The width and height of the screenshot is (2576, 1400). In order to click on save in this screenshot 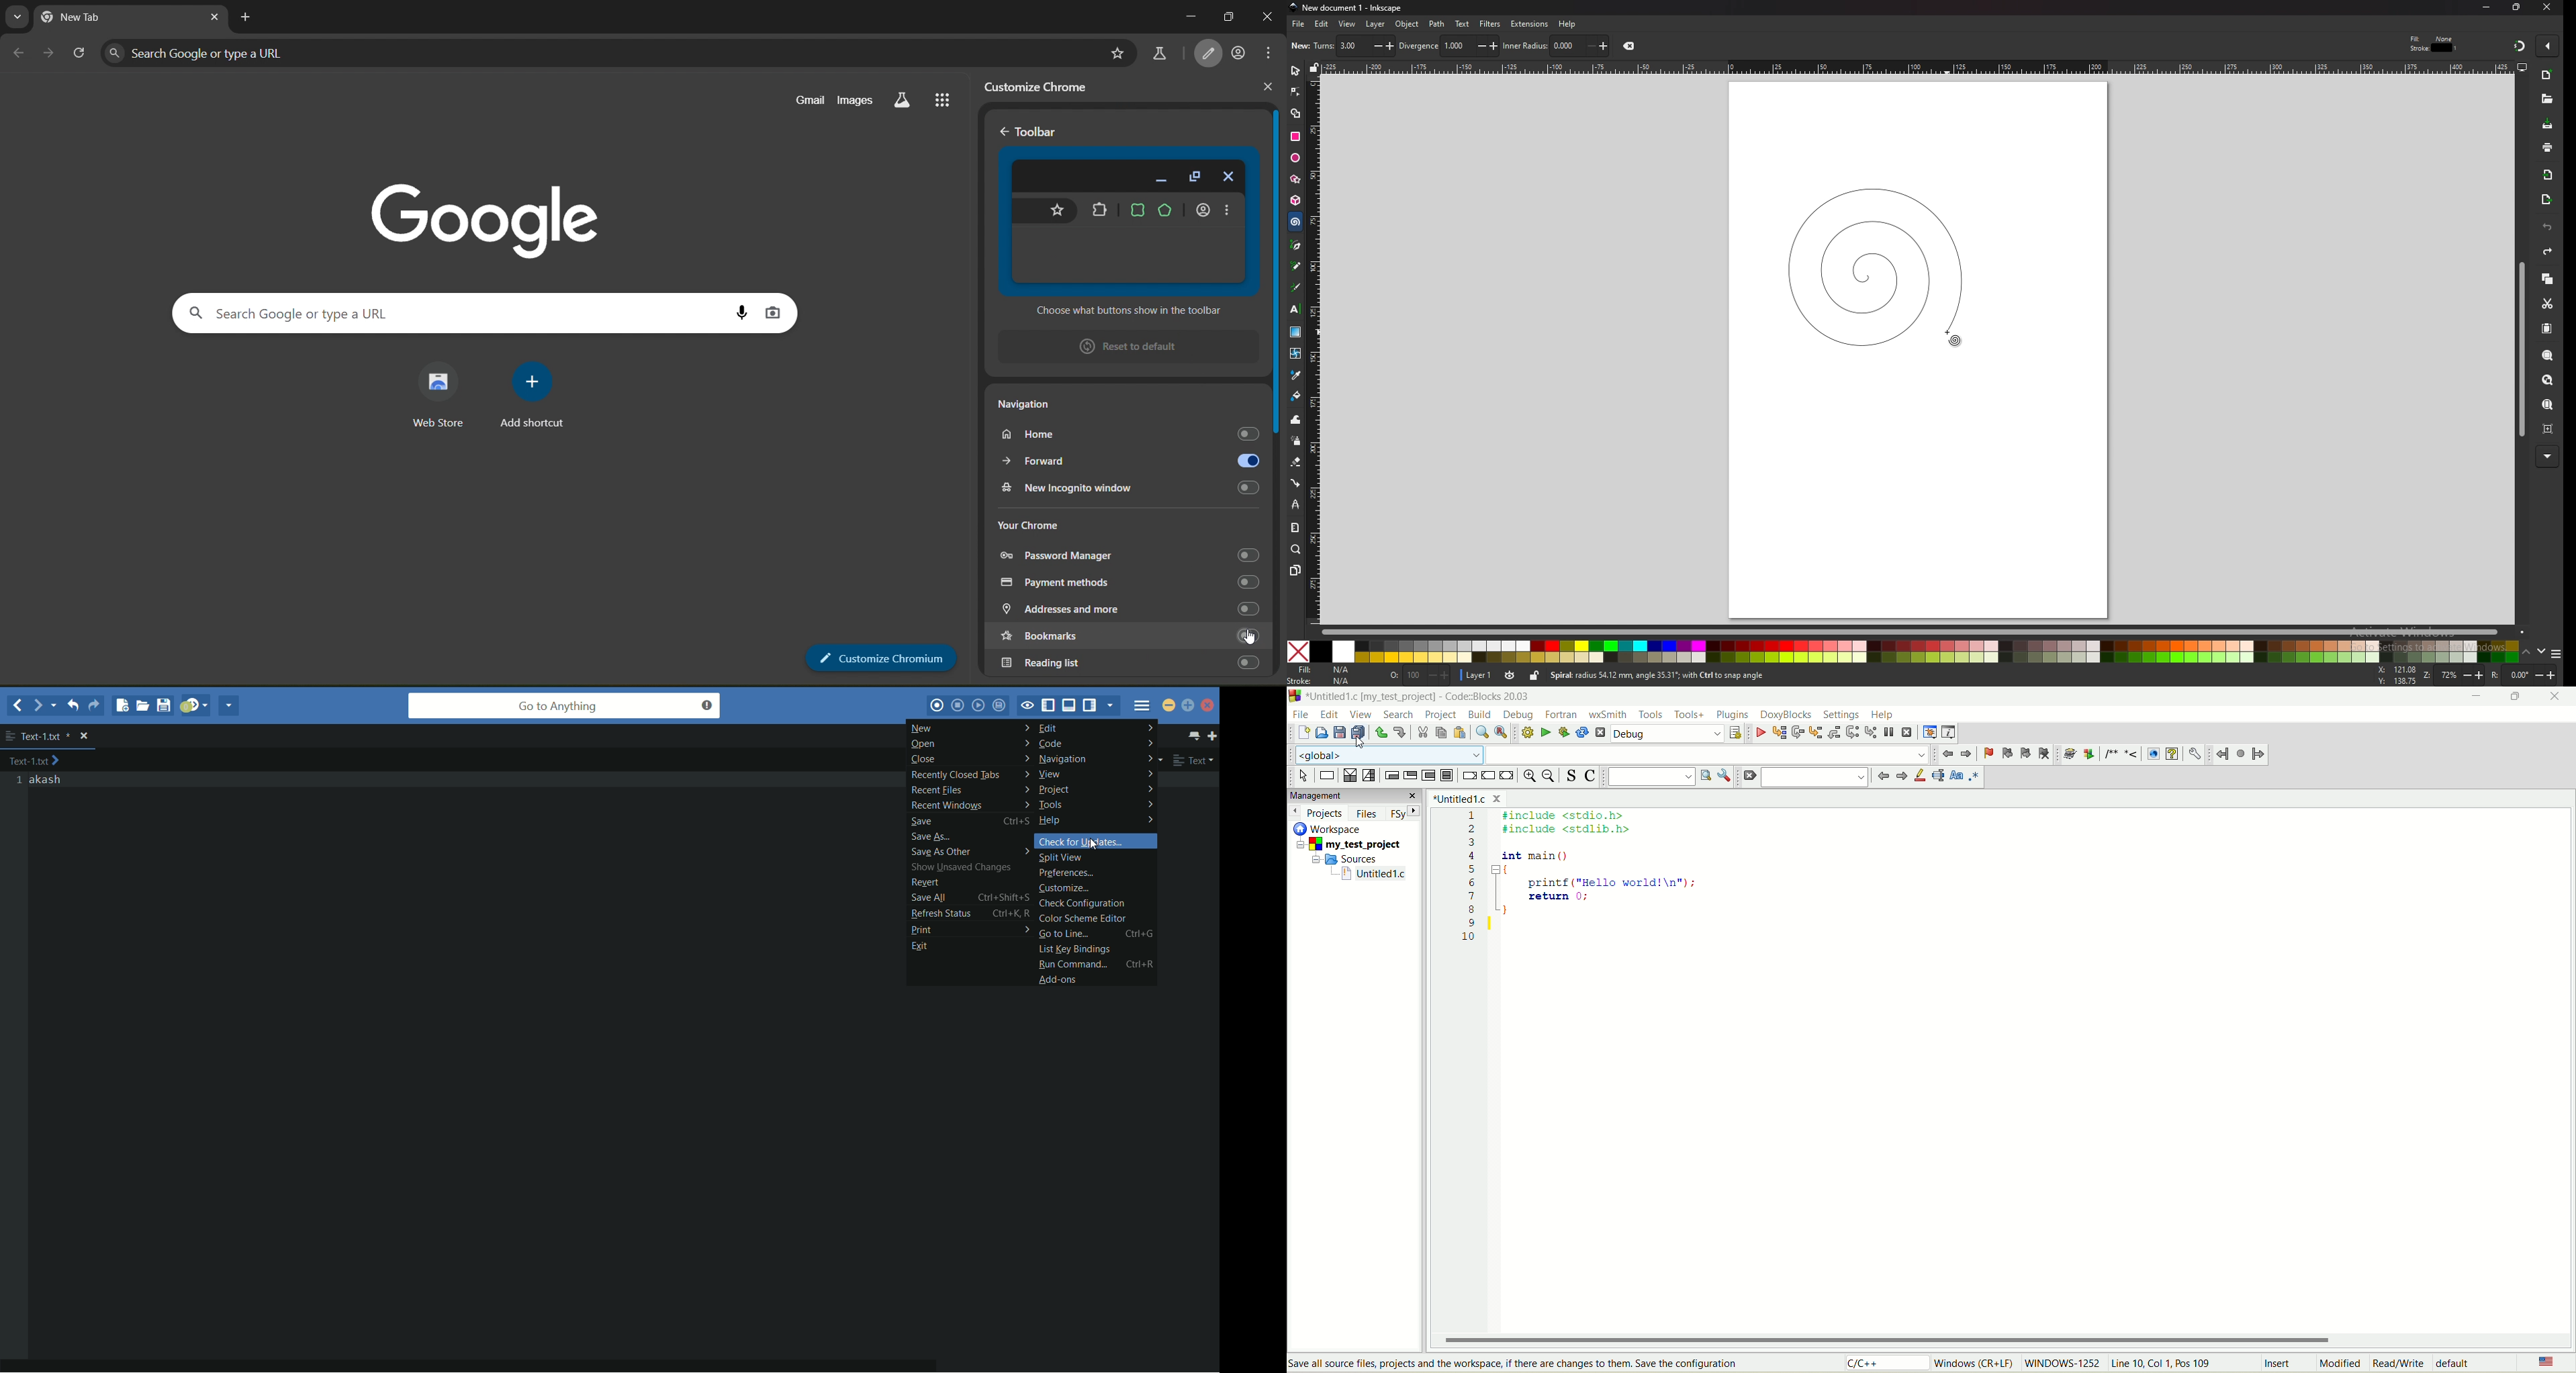, I will do `click(1339, 733)`.